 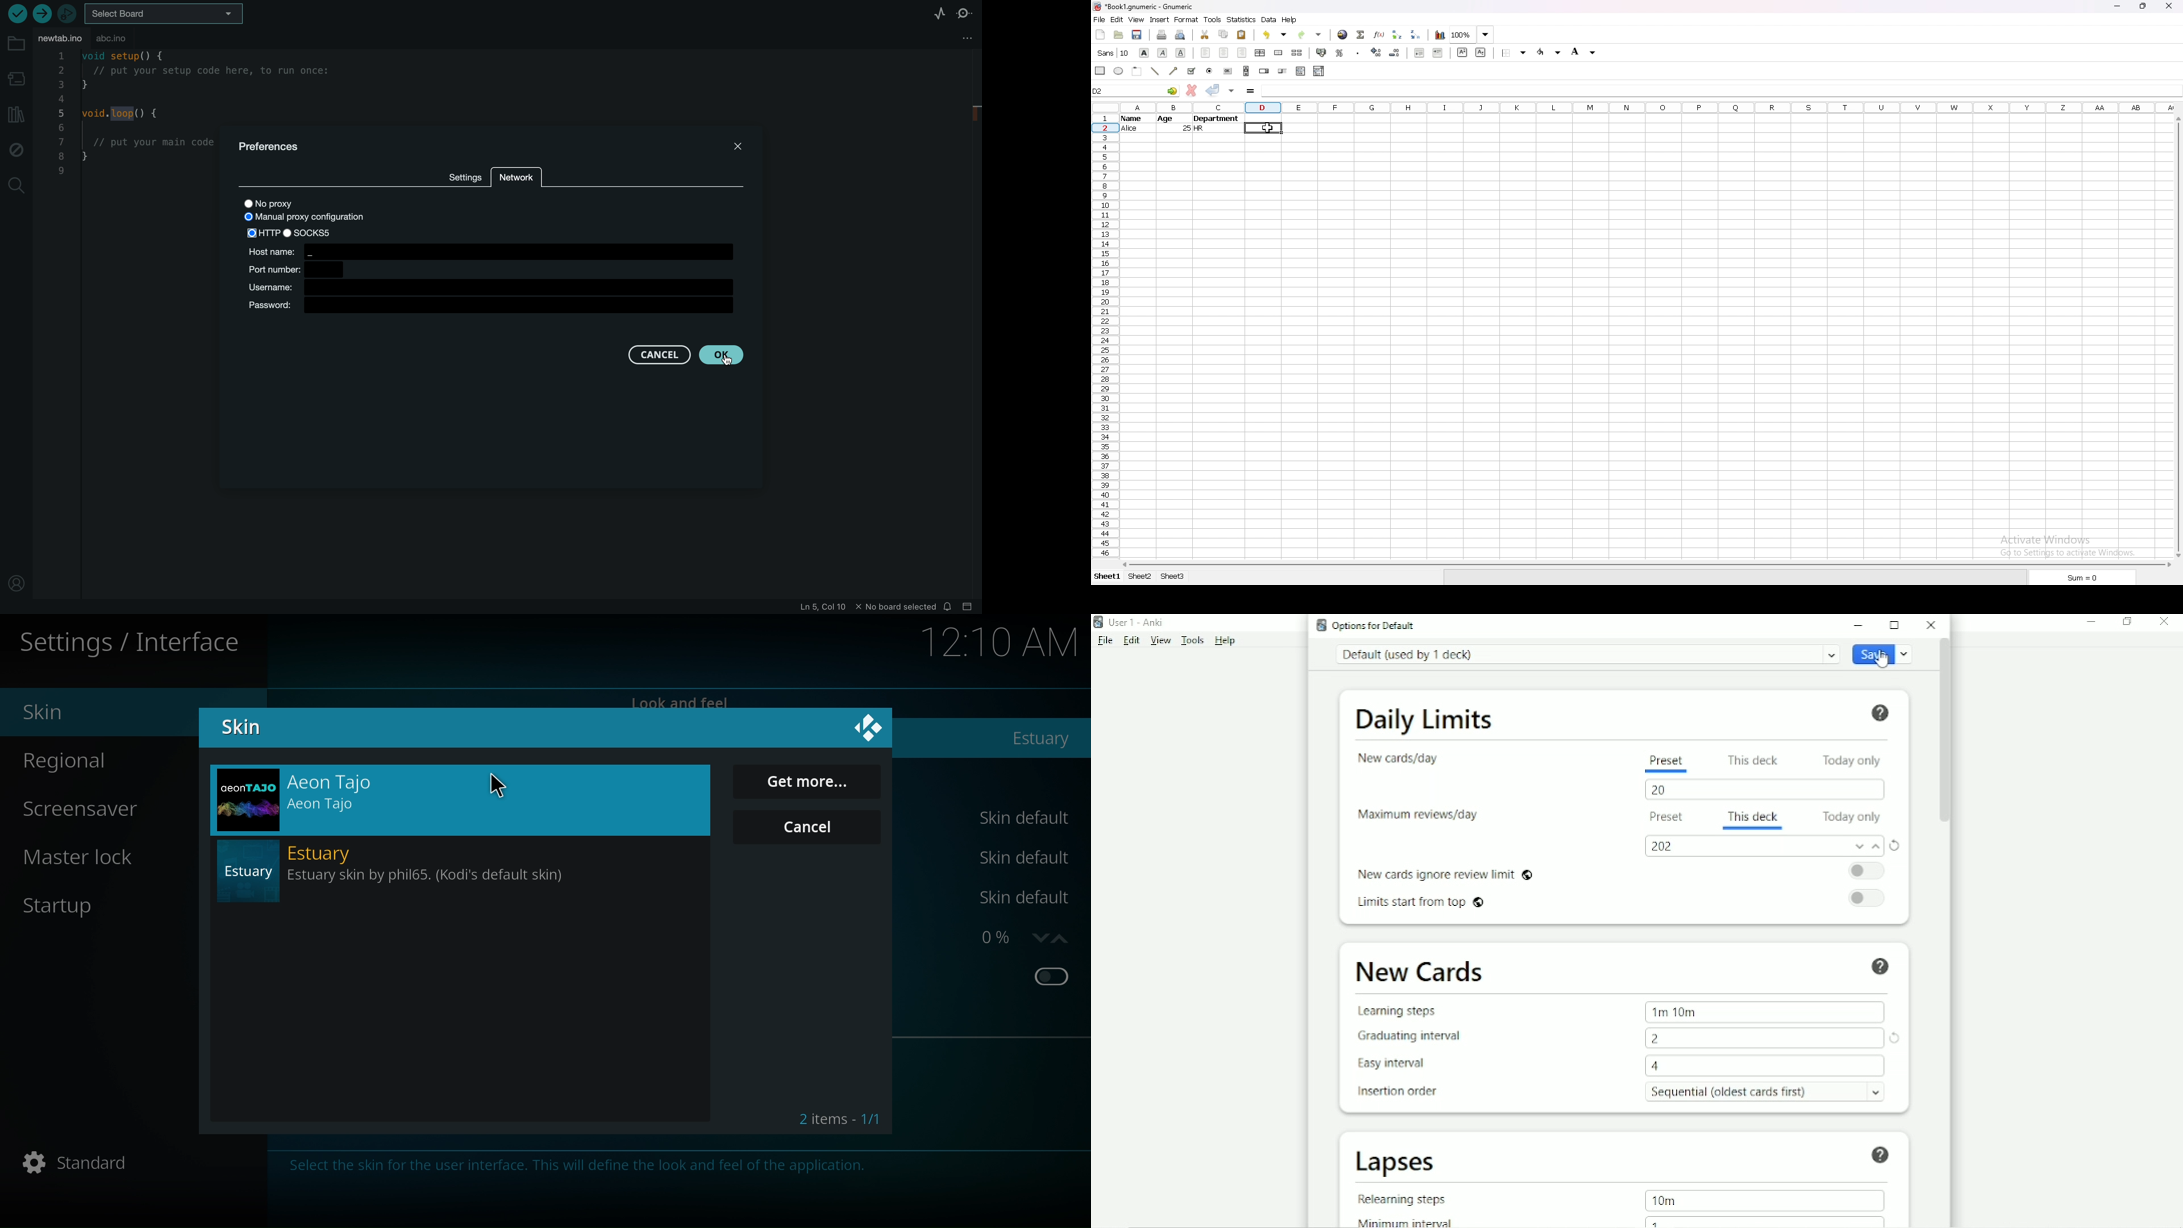 What do you see at coordinates (1053, 939) in the screenshot?
I see `up/down` at bounding box center [1053, 939].